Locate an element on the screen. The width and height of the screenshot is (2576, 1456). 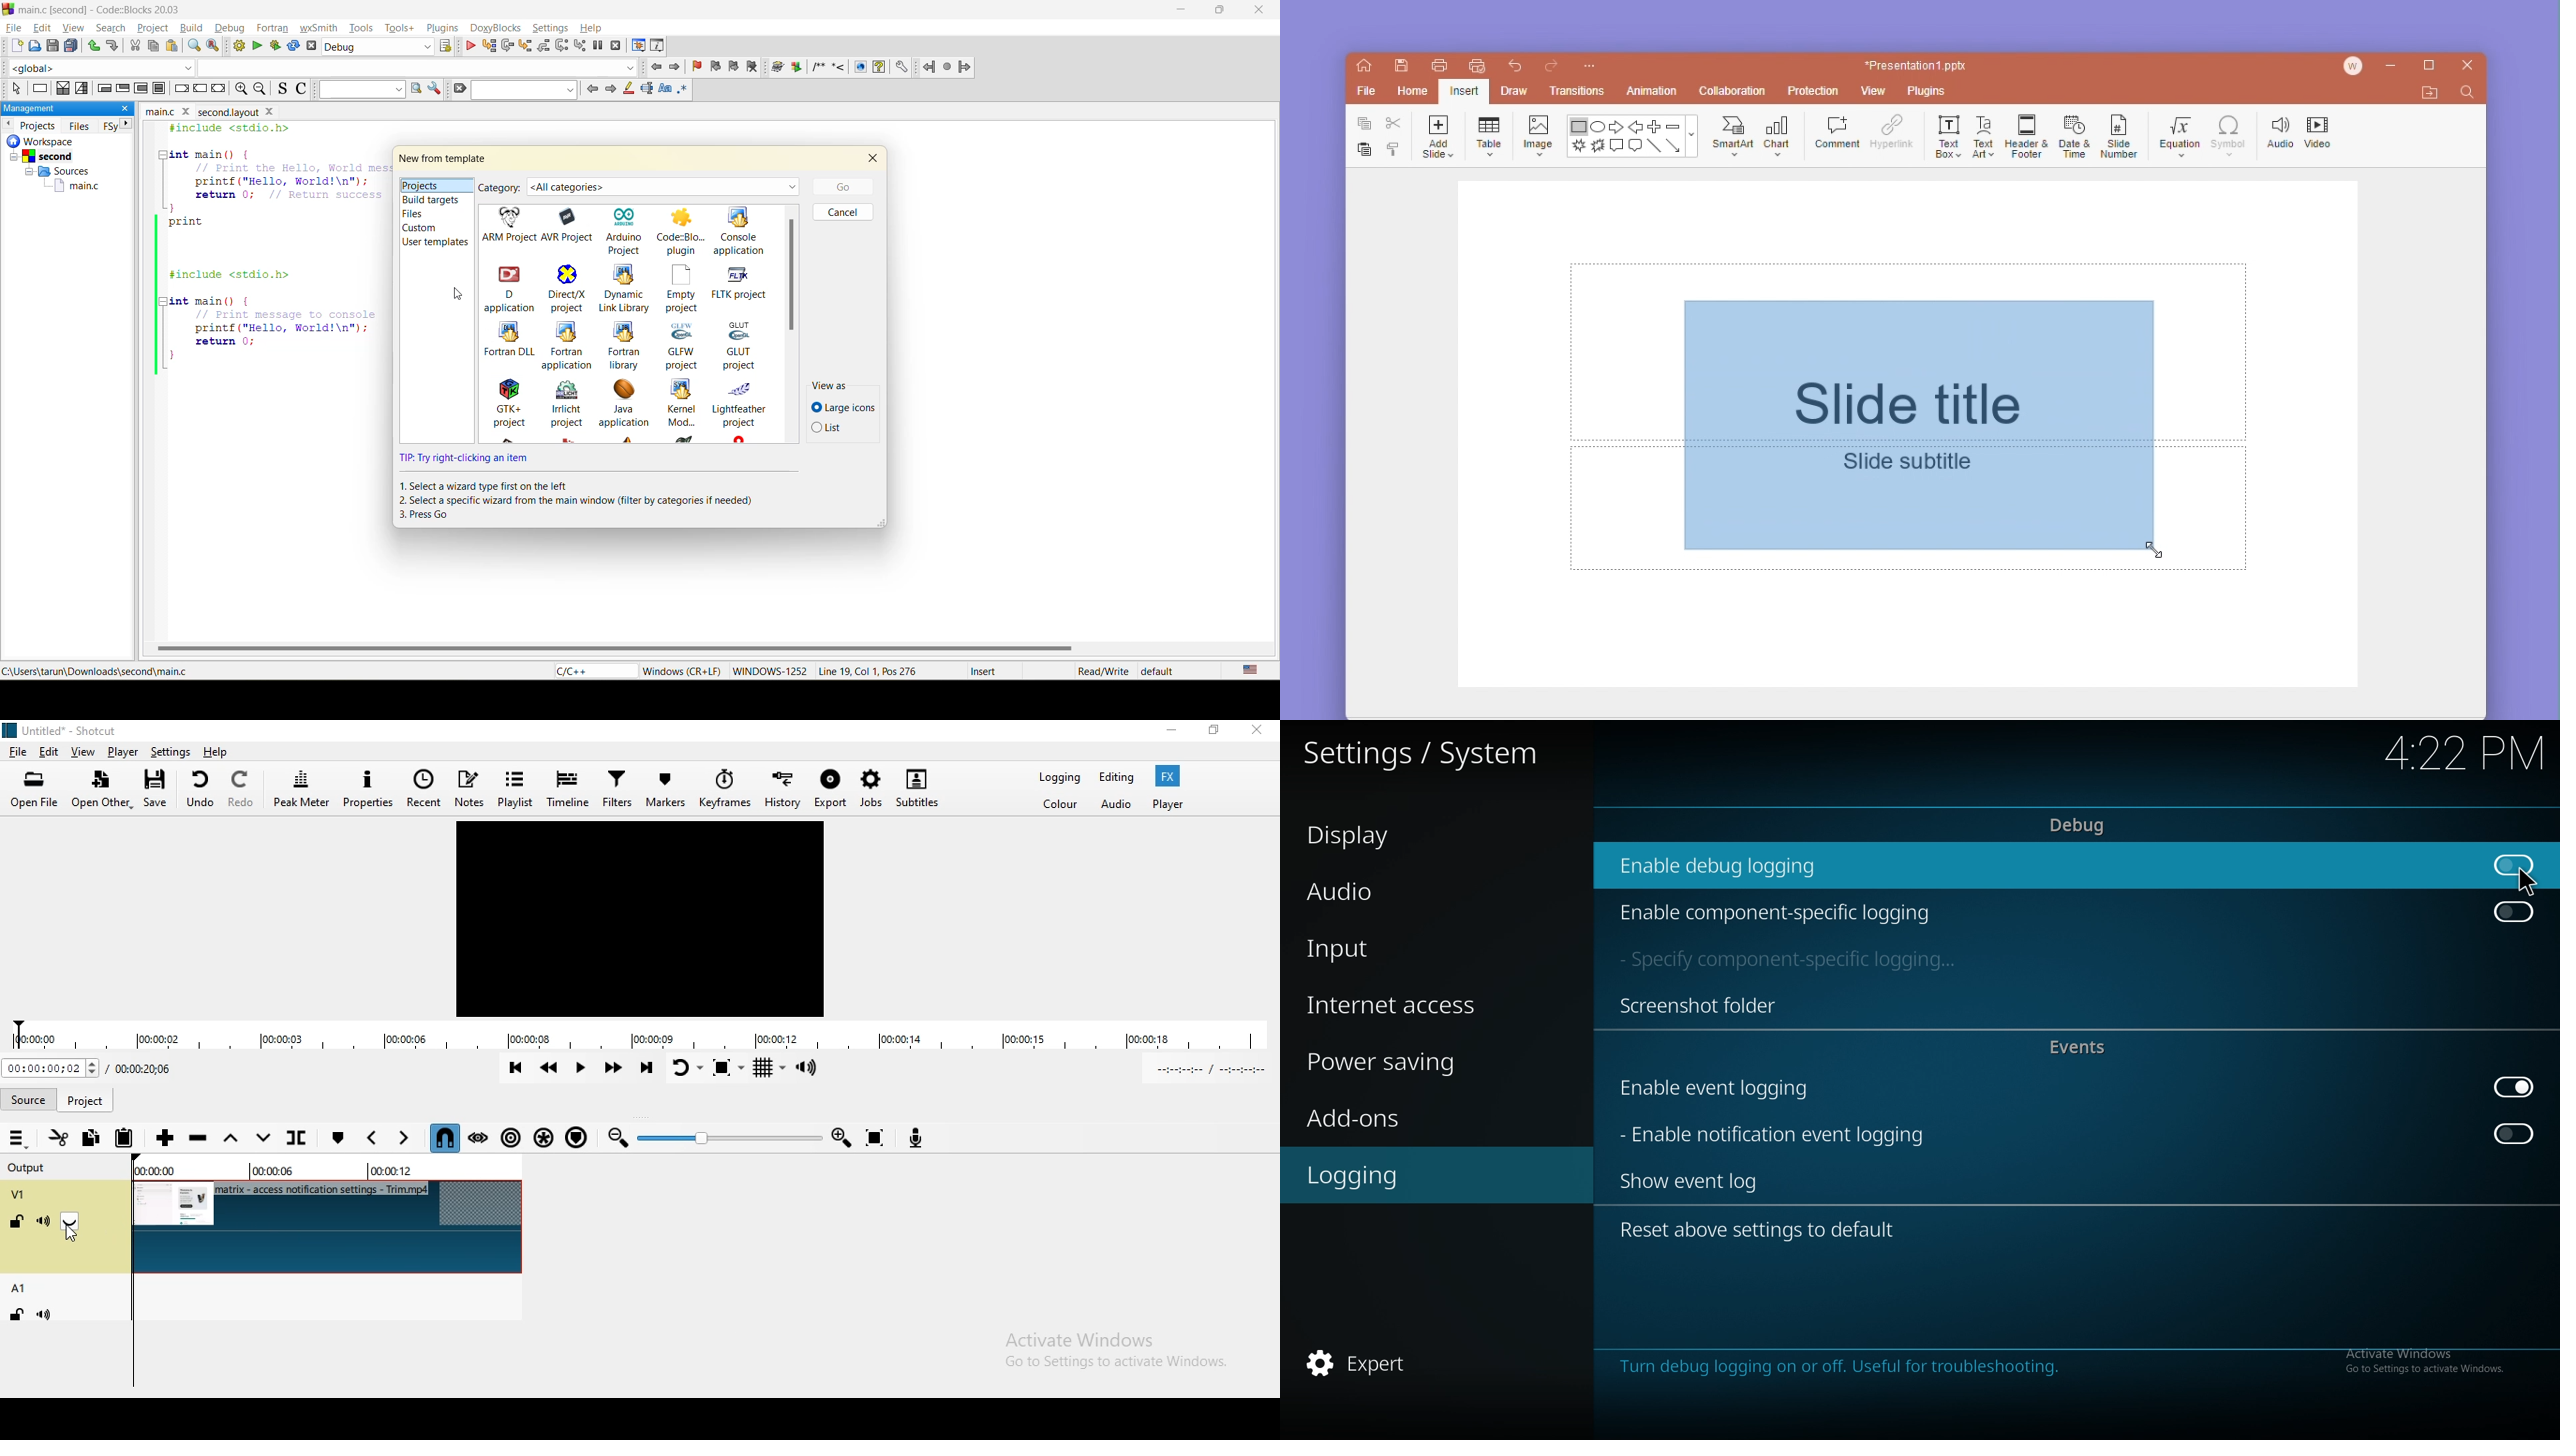
enable debug logging is located at coordinates (1731, 865).